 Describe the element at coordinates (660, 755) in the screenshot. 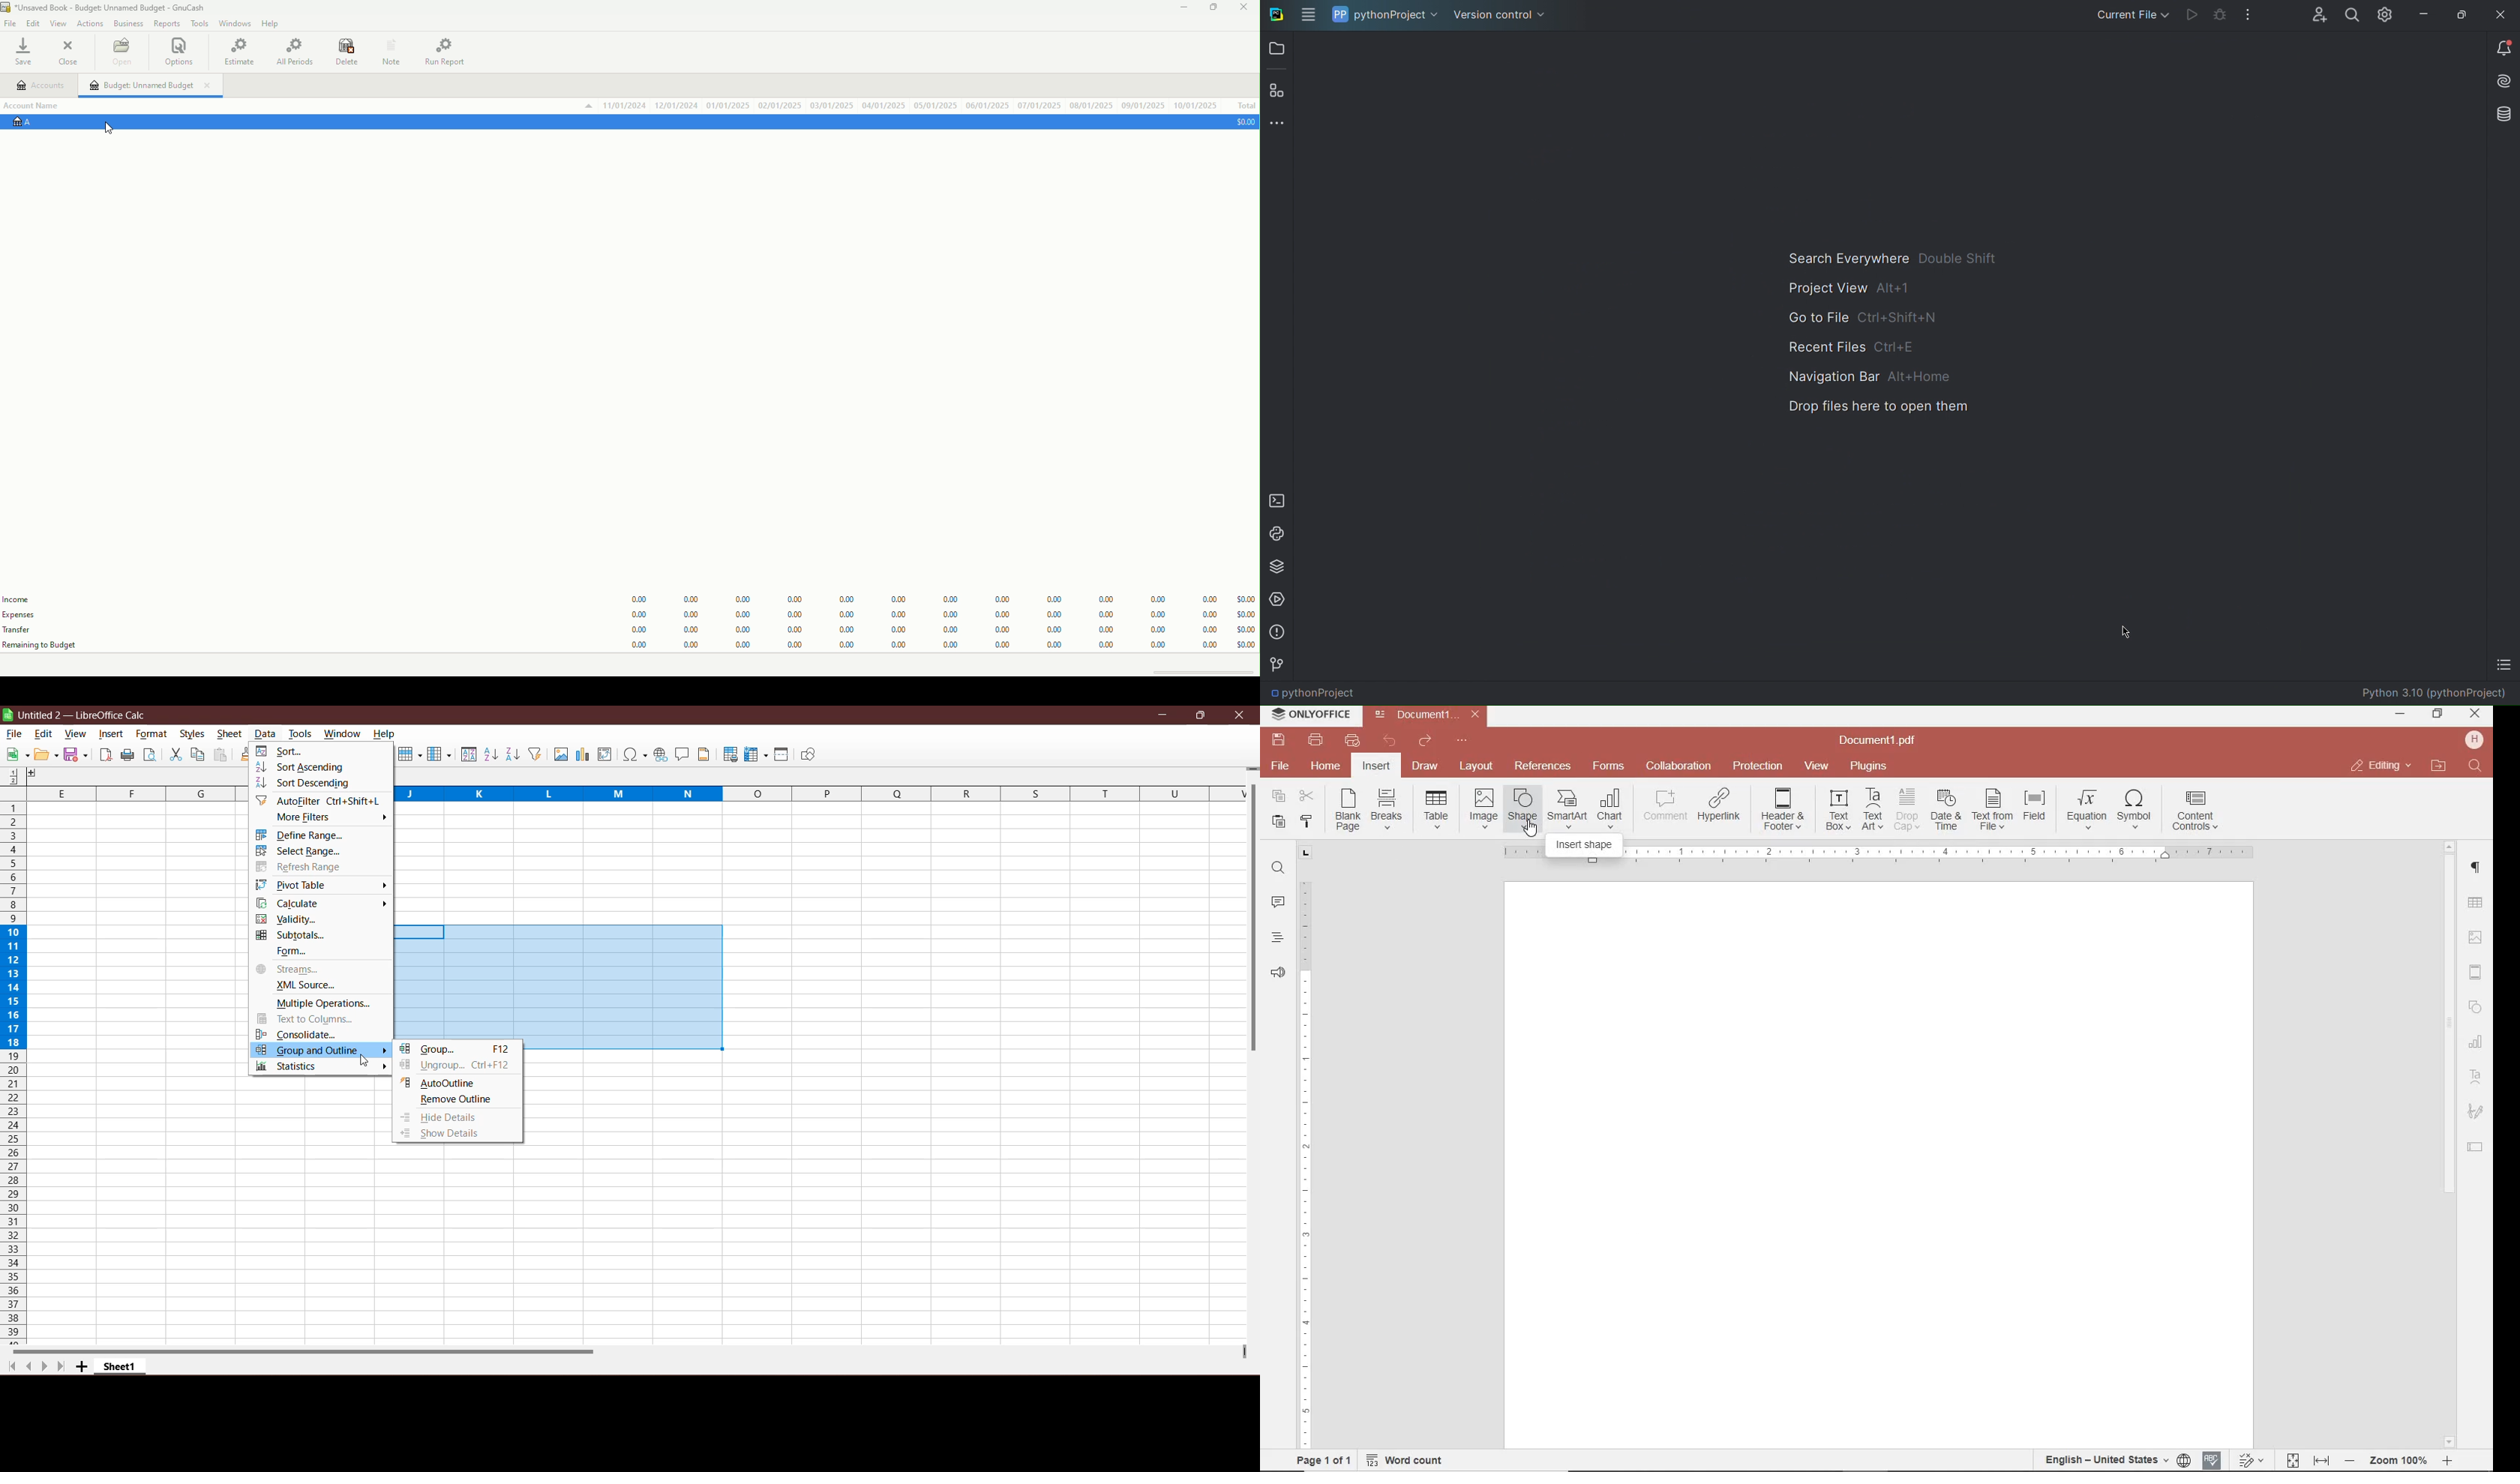

I see `Insert Hyperlink` at that location.